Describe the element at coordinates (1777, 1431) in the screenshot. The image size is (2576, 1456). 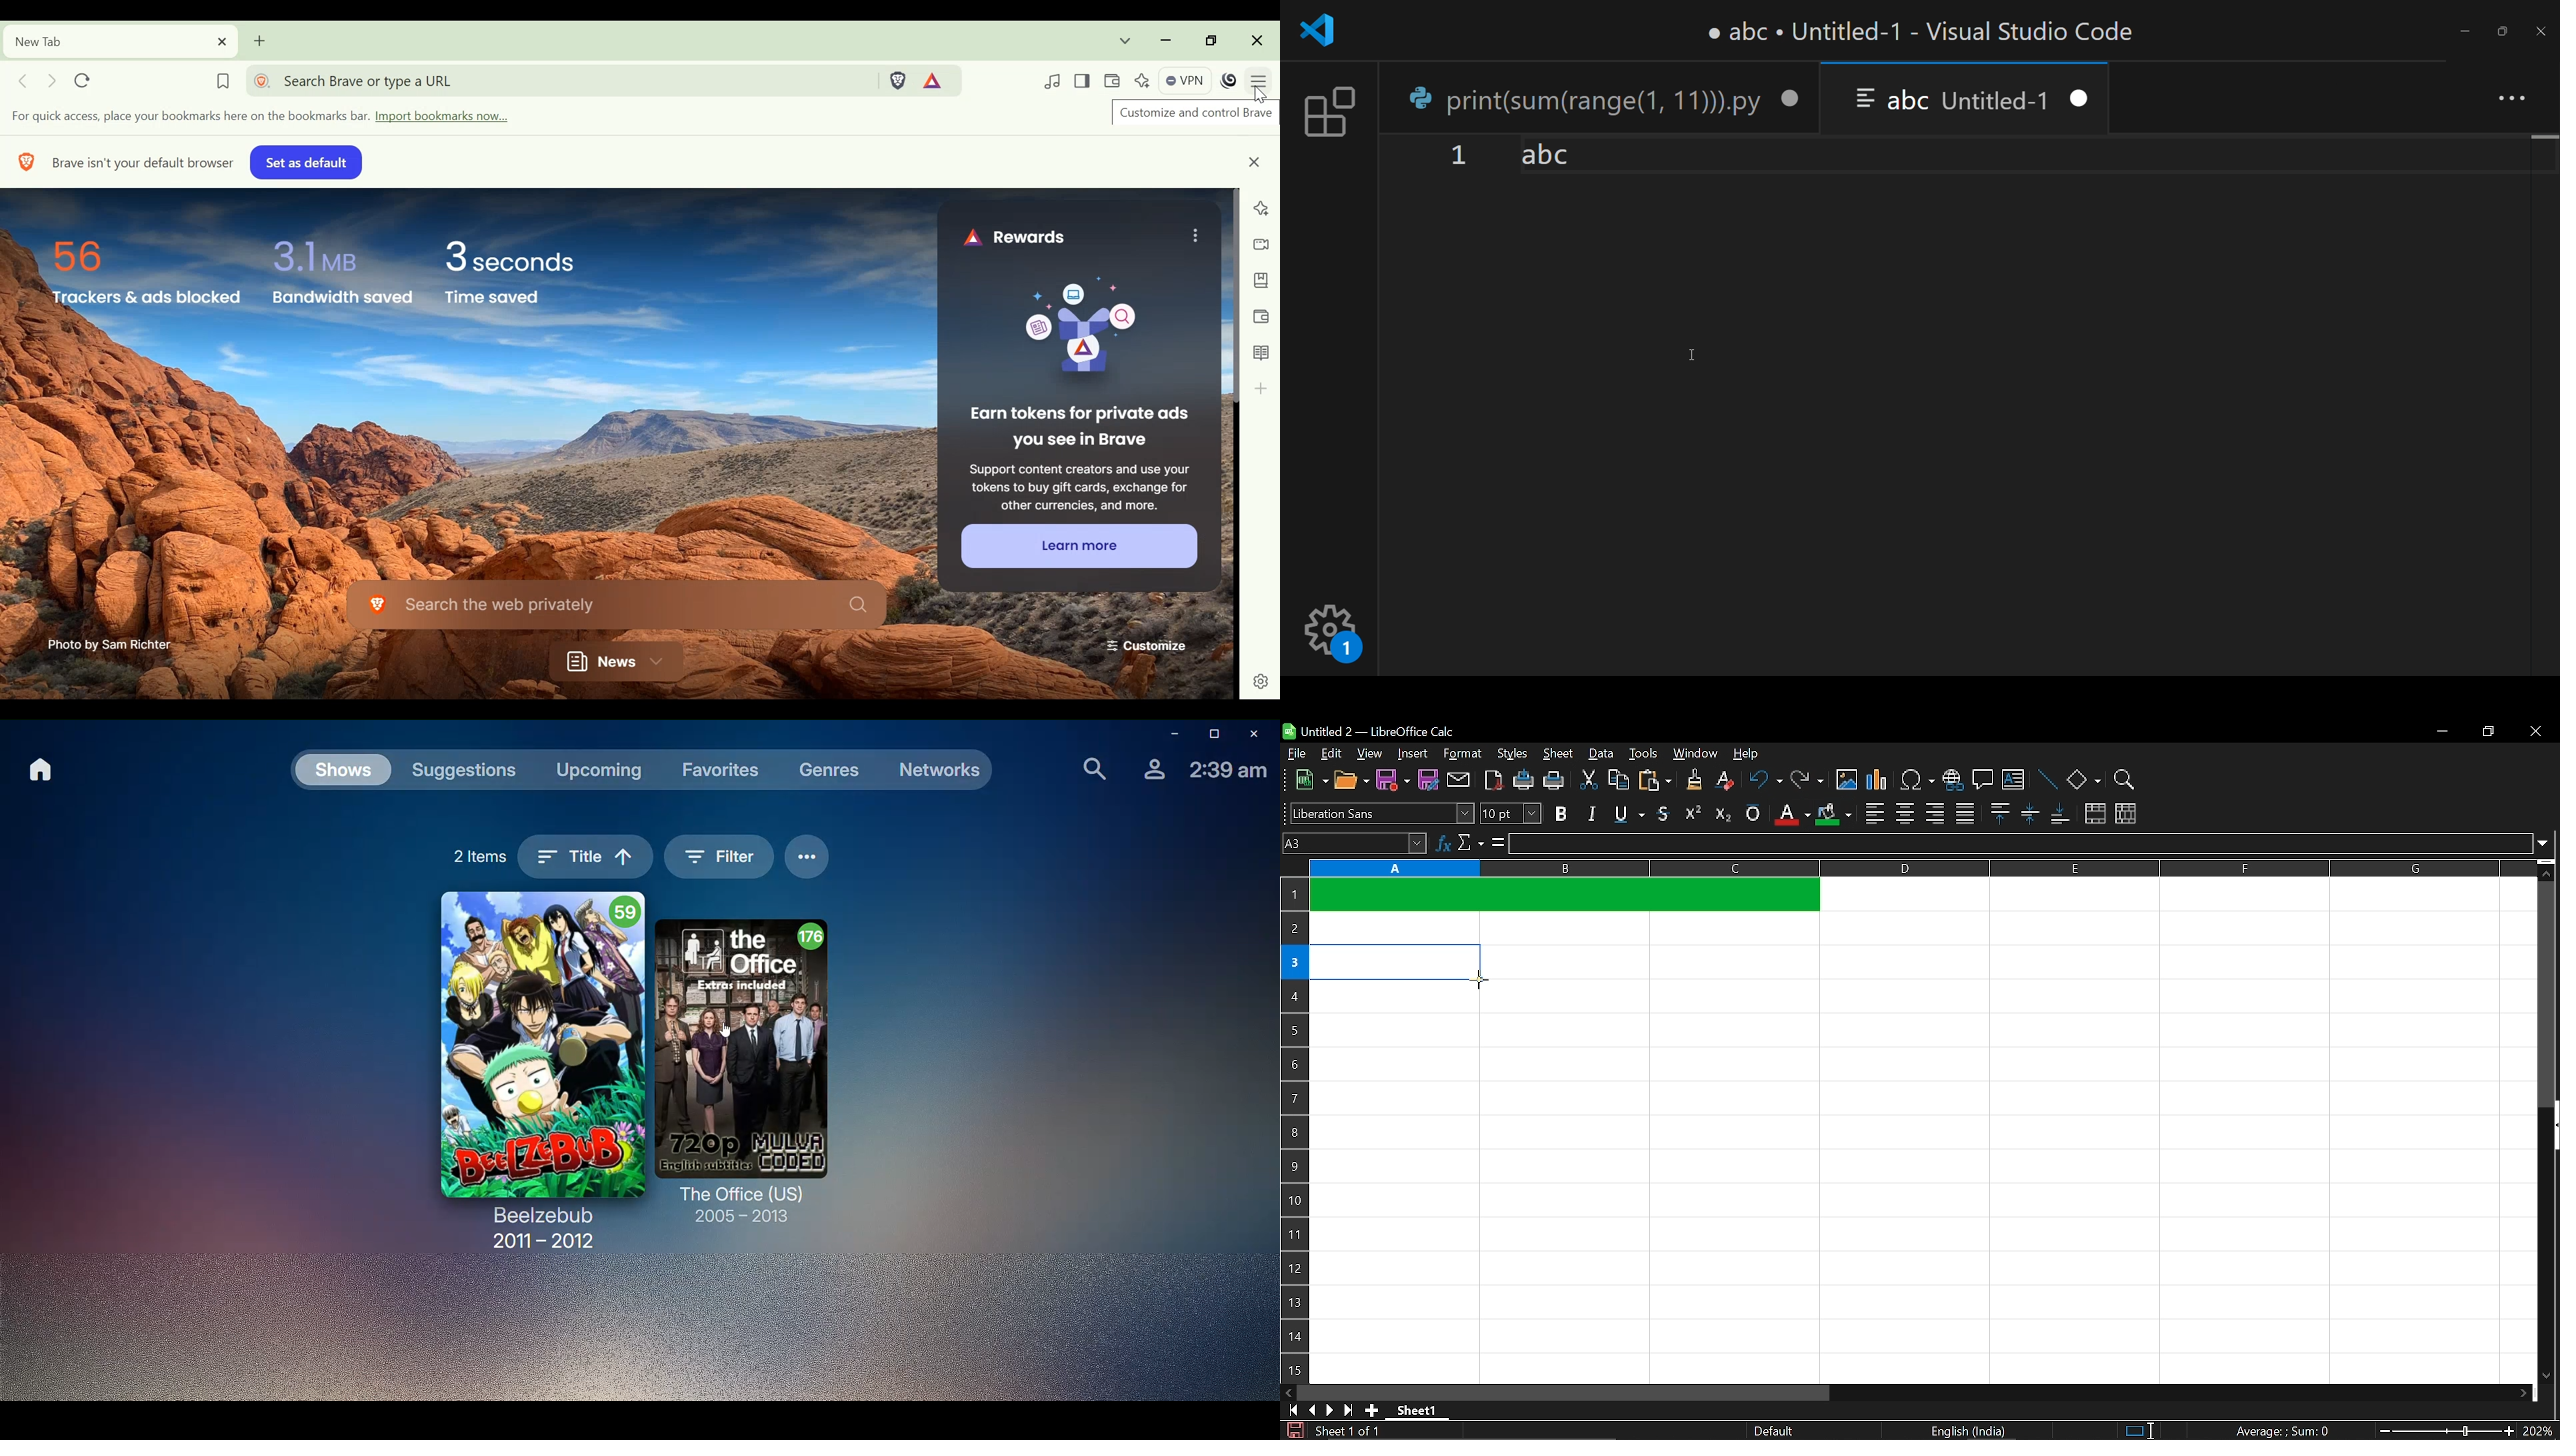
I see `Default` at that location.